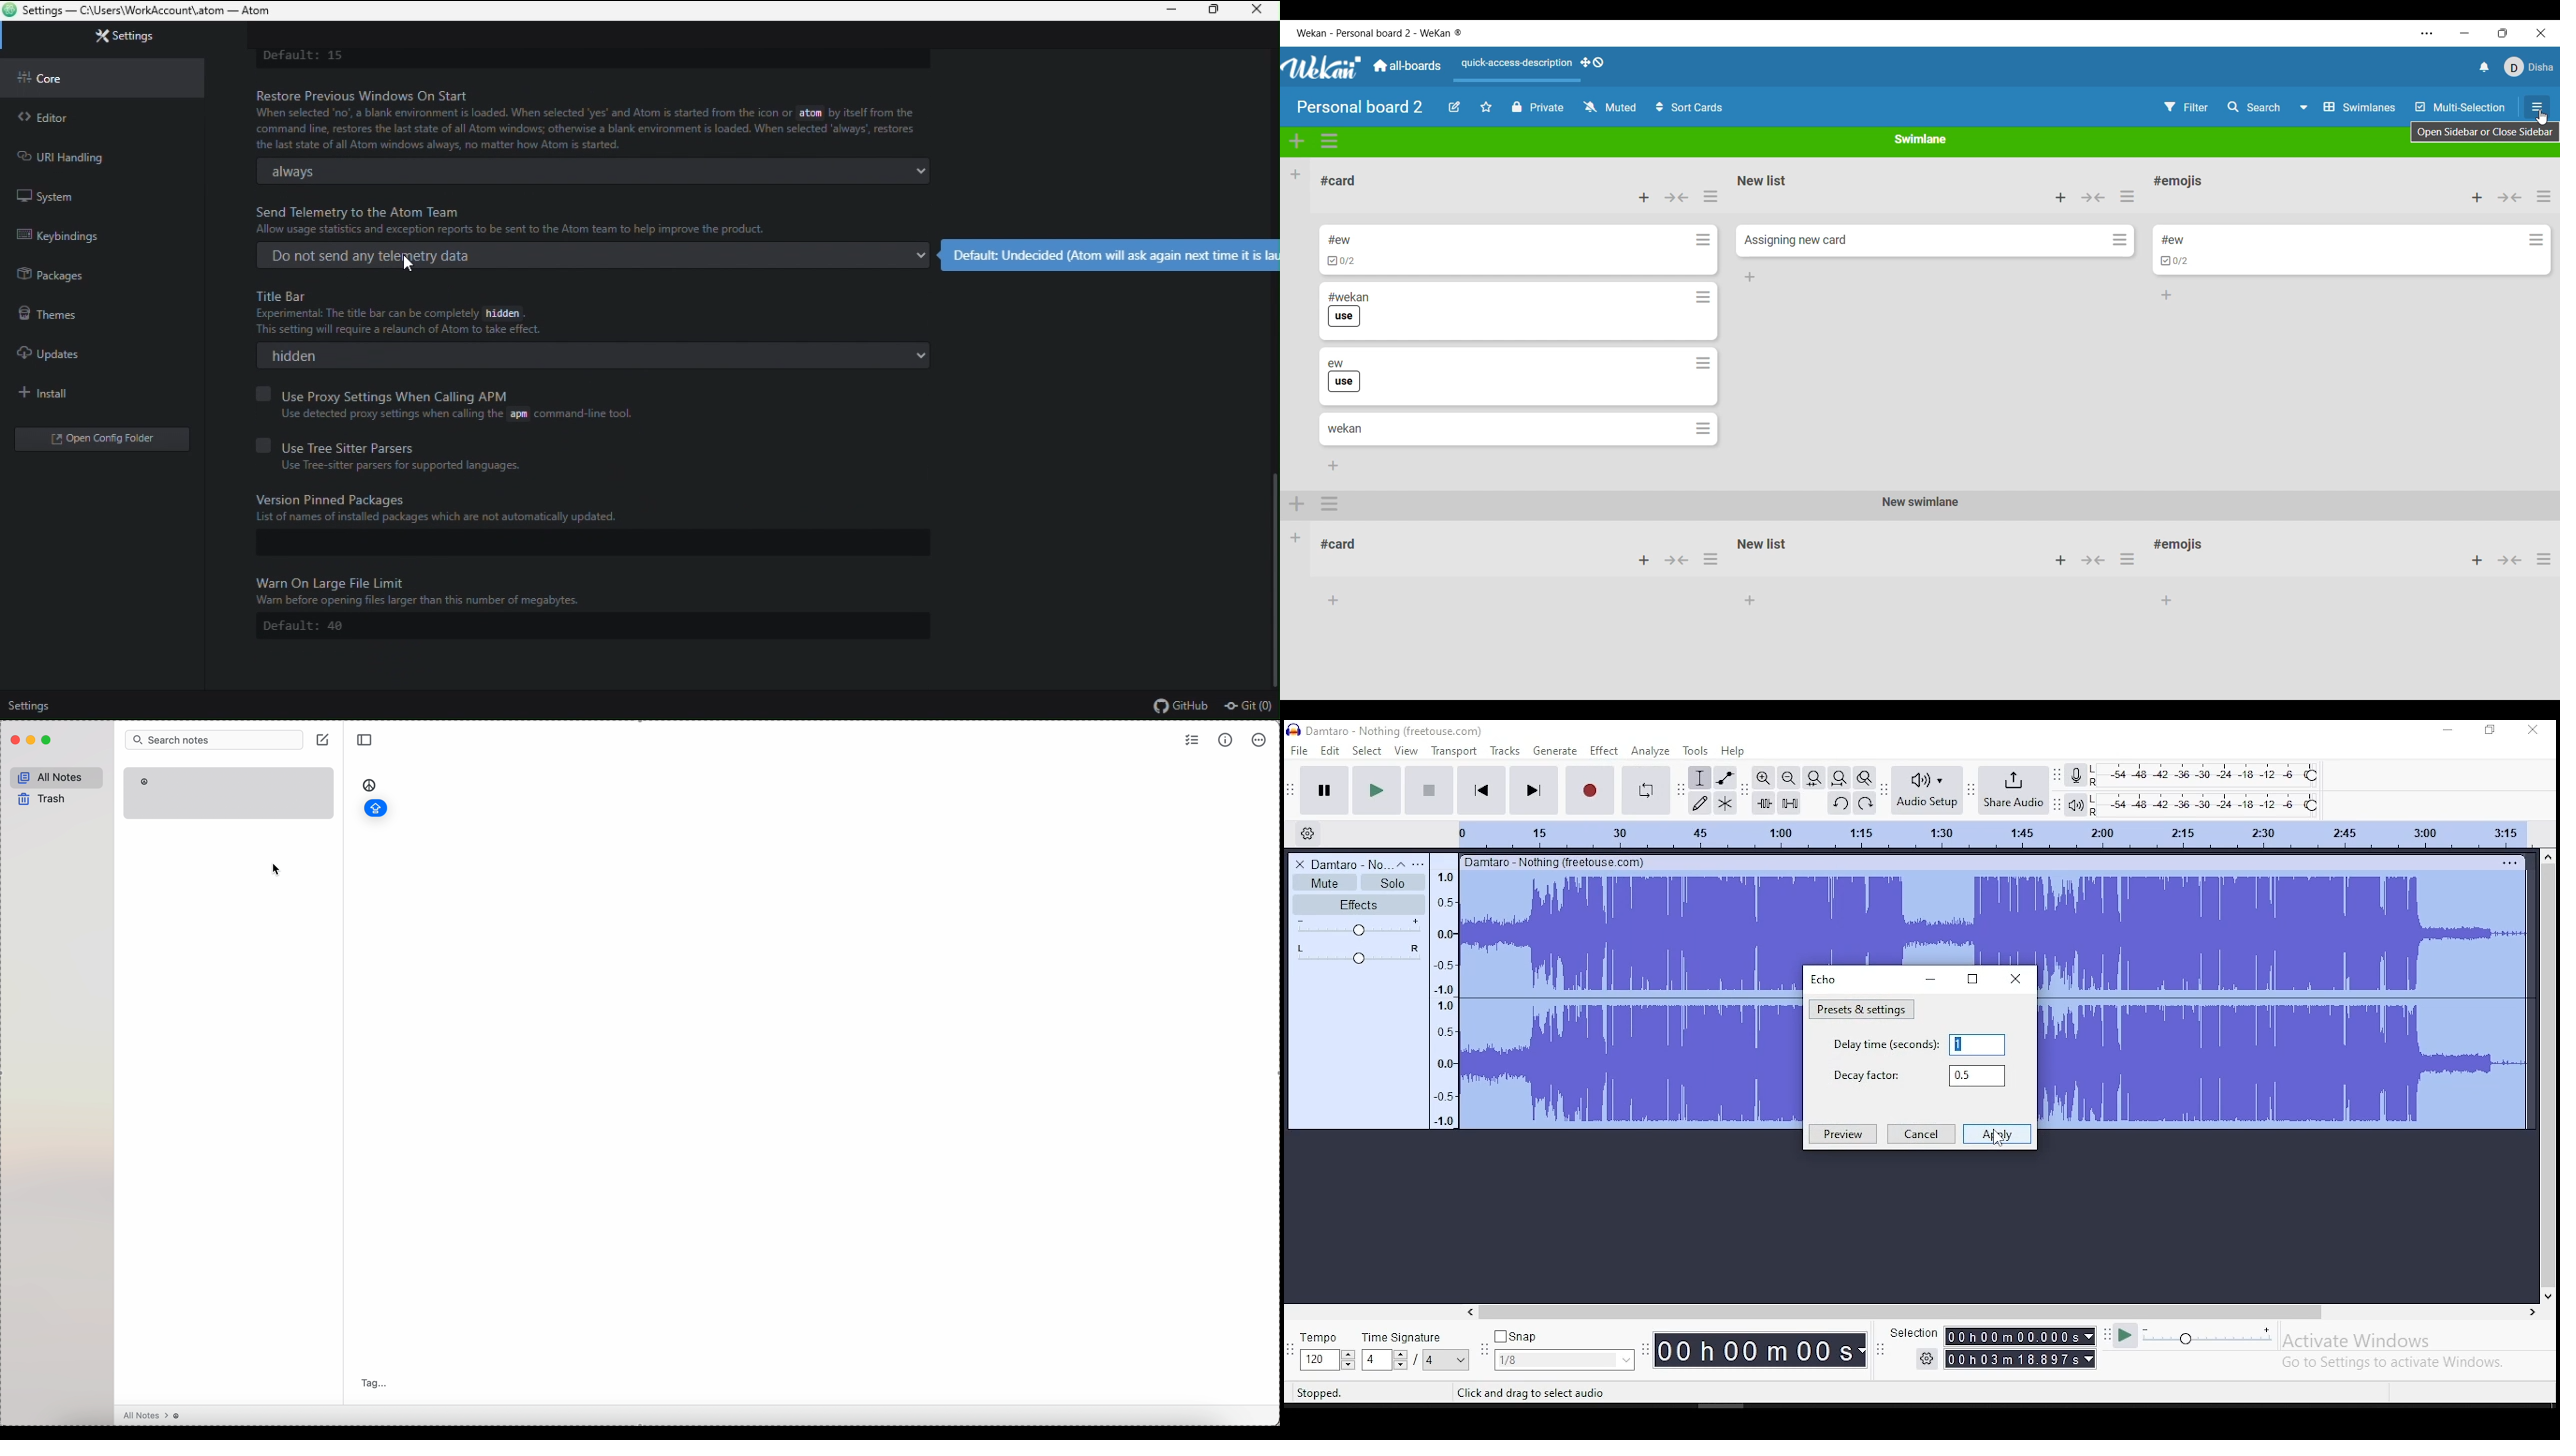 The width and height of the screenshot is (2576, 1456). What do you see at coordinates (1700, 777) in the screenshot?
I see `selection tool` at bounding box center [1700, 777].